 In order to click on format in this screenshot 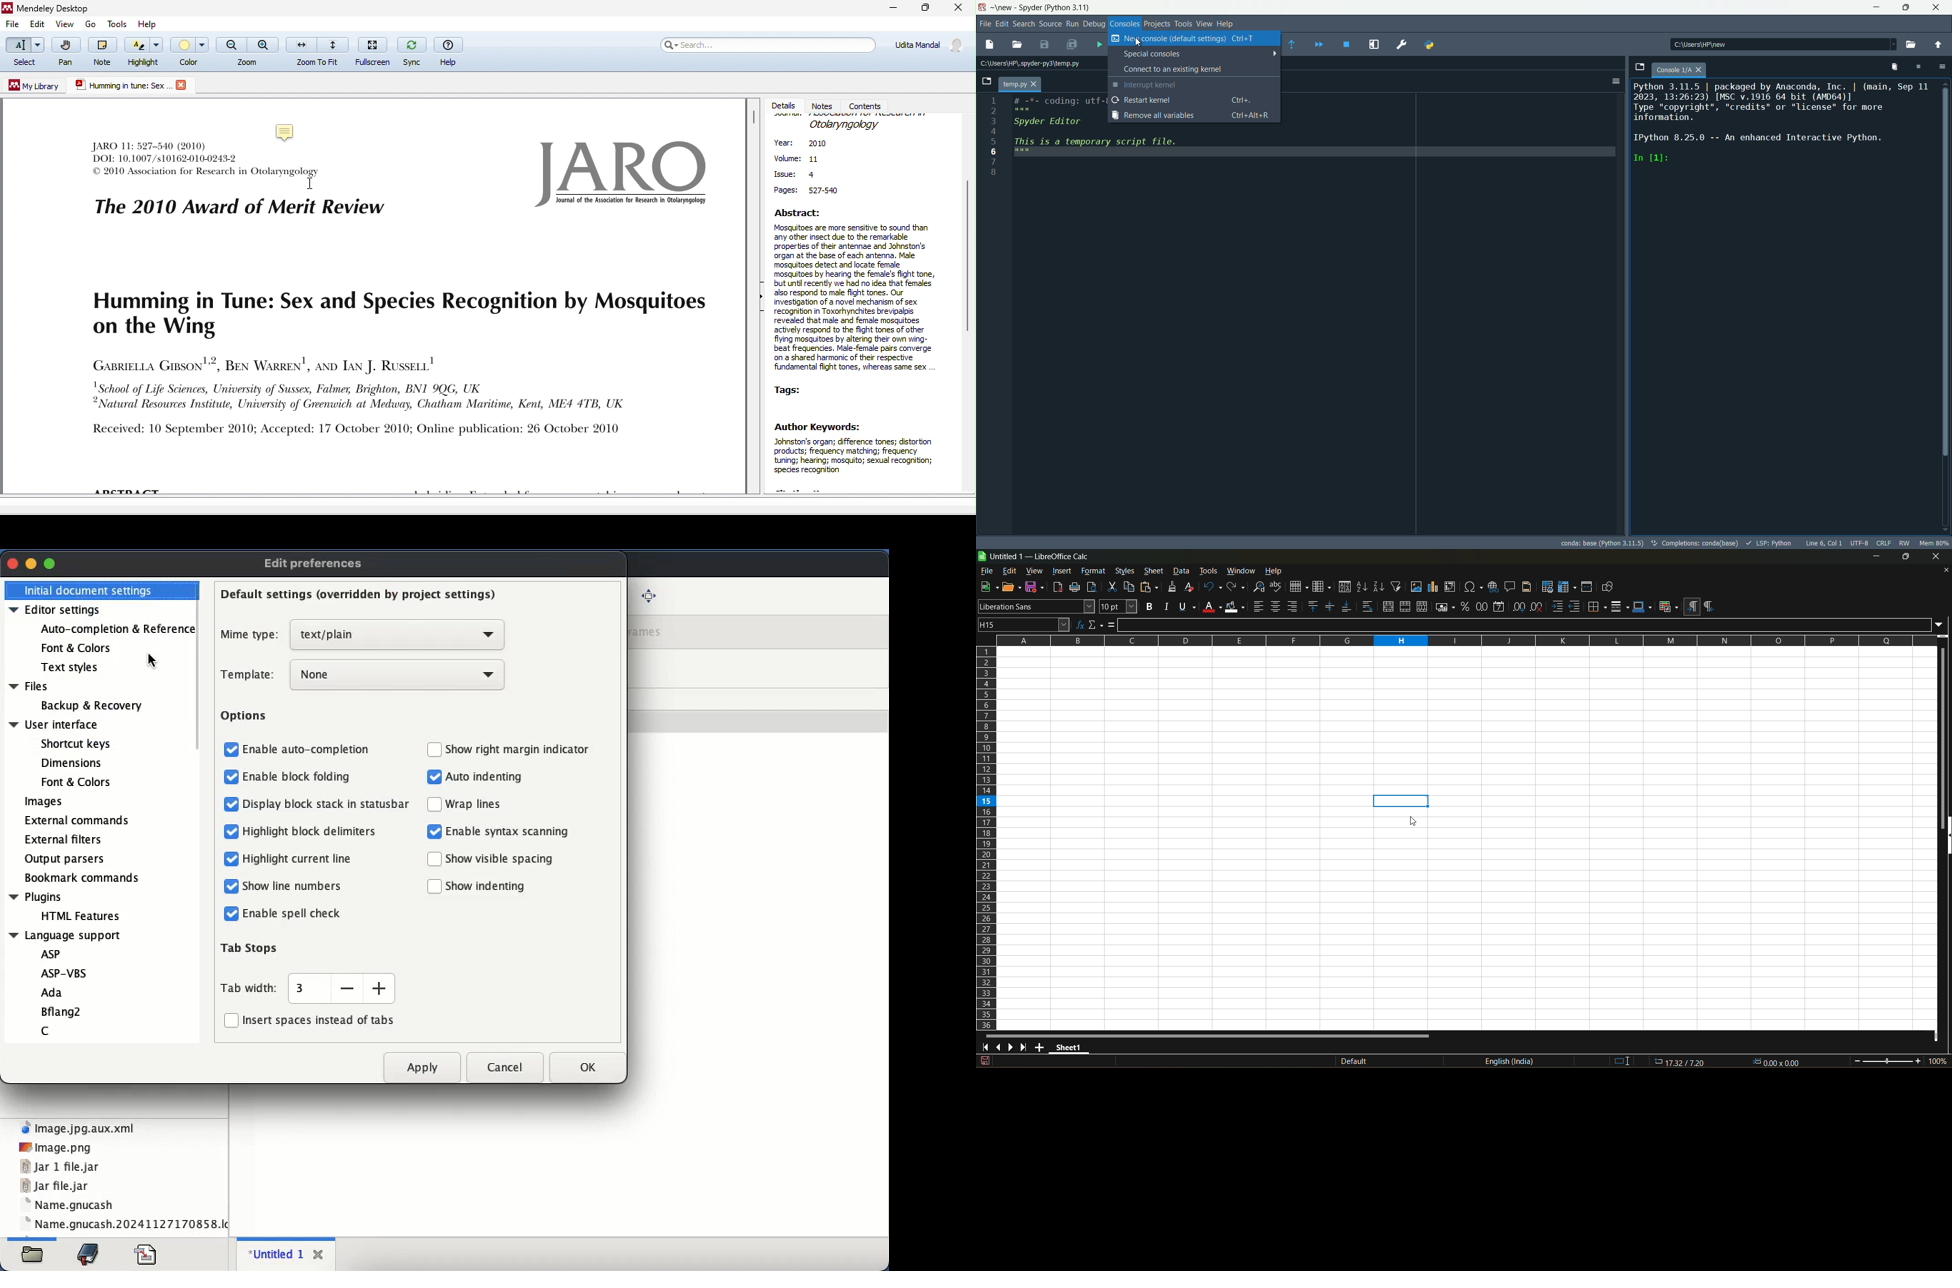, I will do `click(1095, 571)`.